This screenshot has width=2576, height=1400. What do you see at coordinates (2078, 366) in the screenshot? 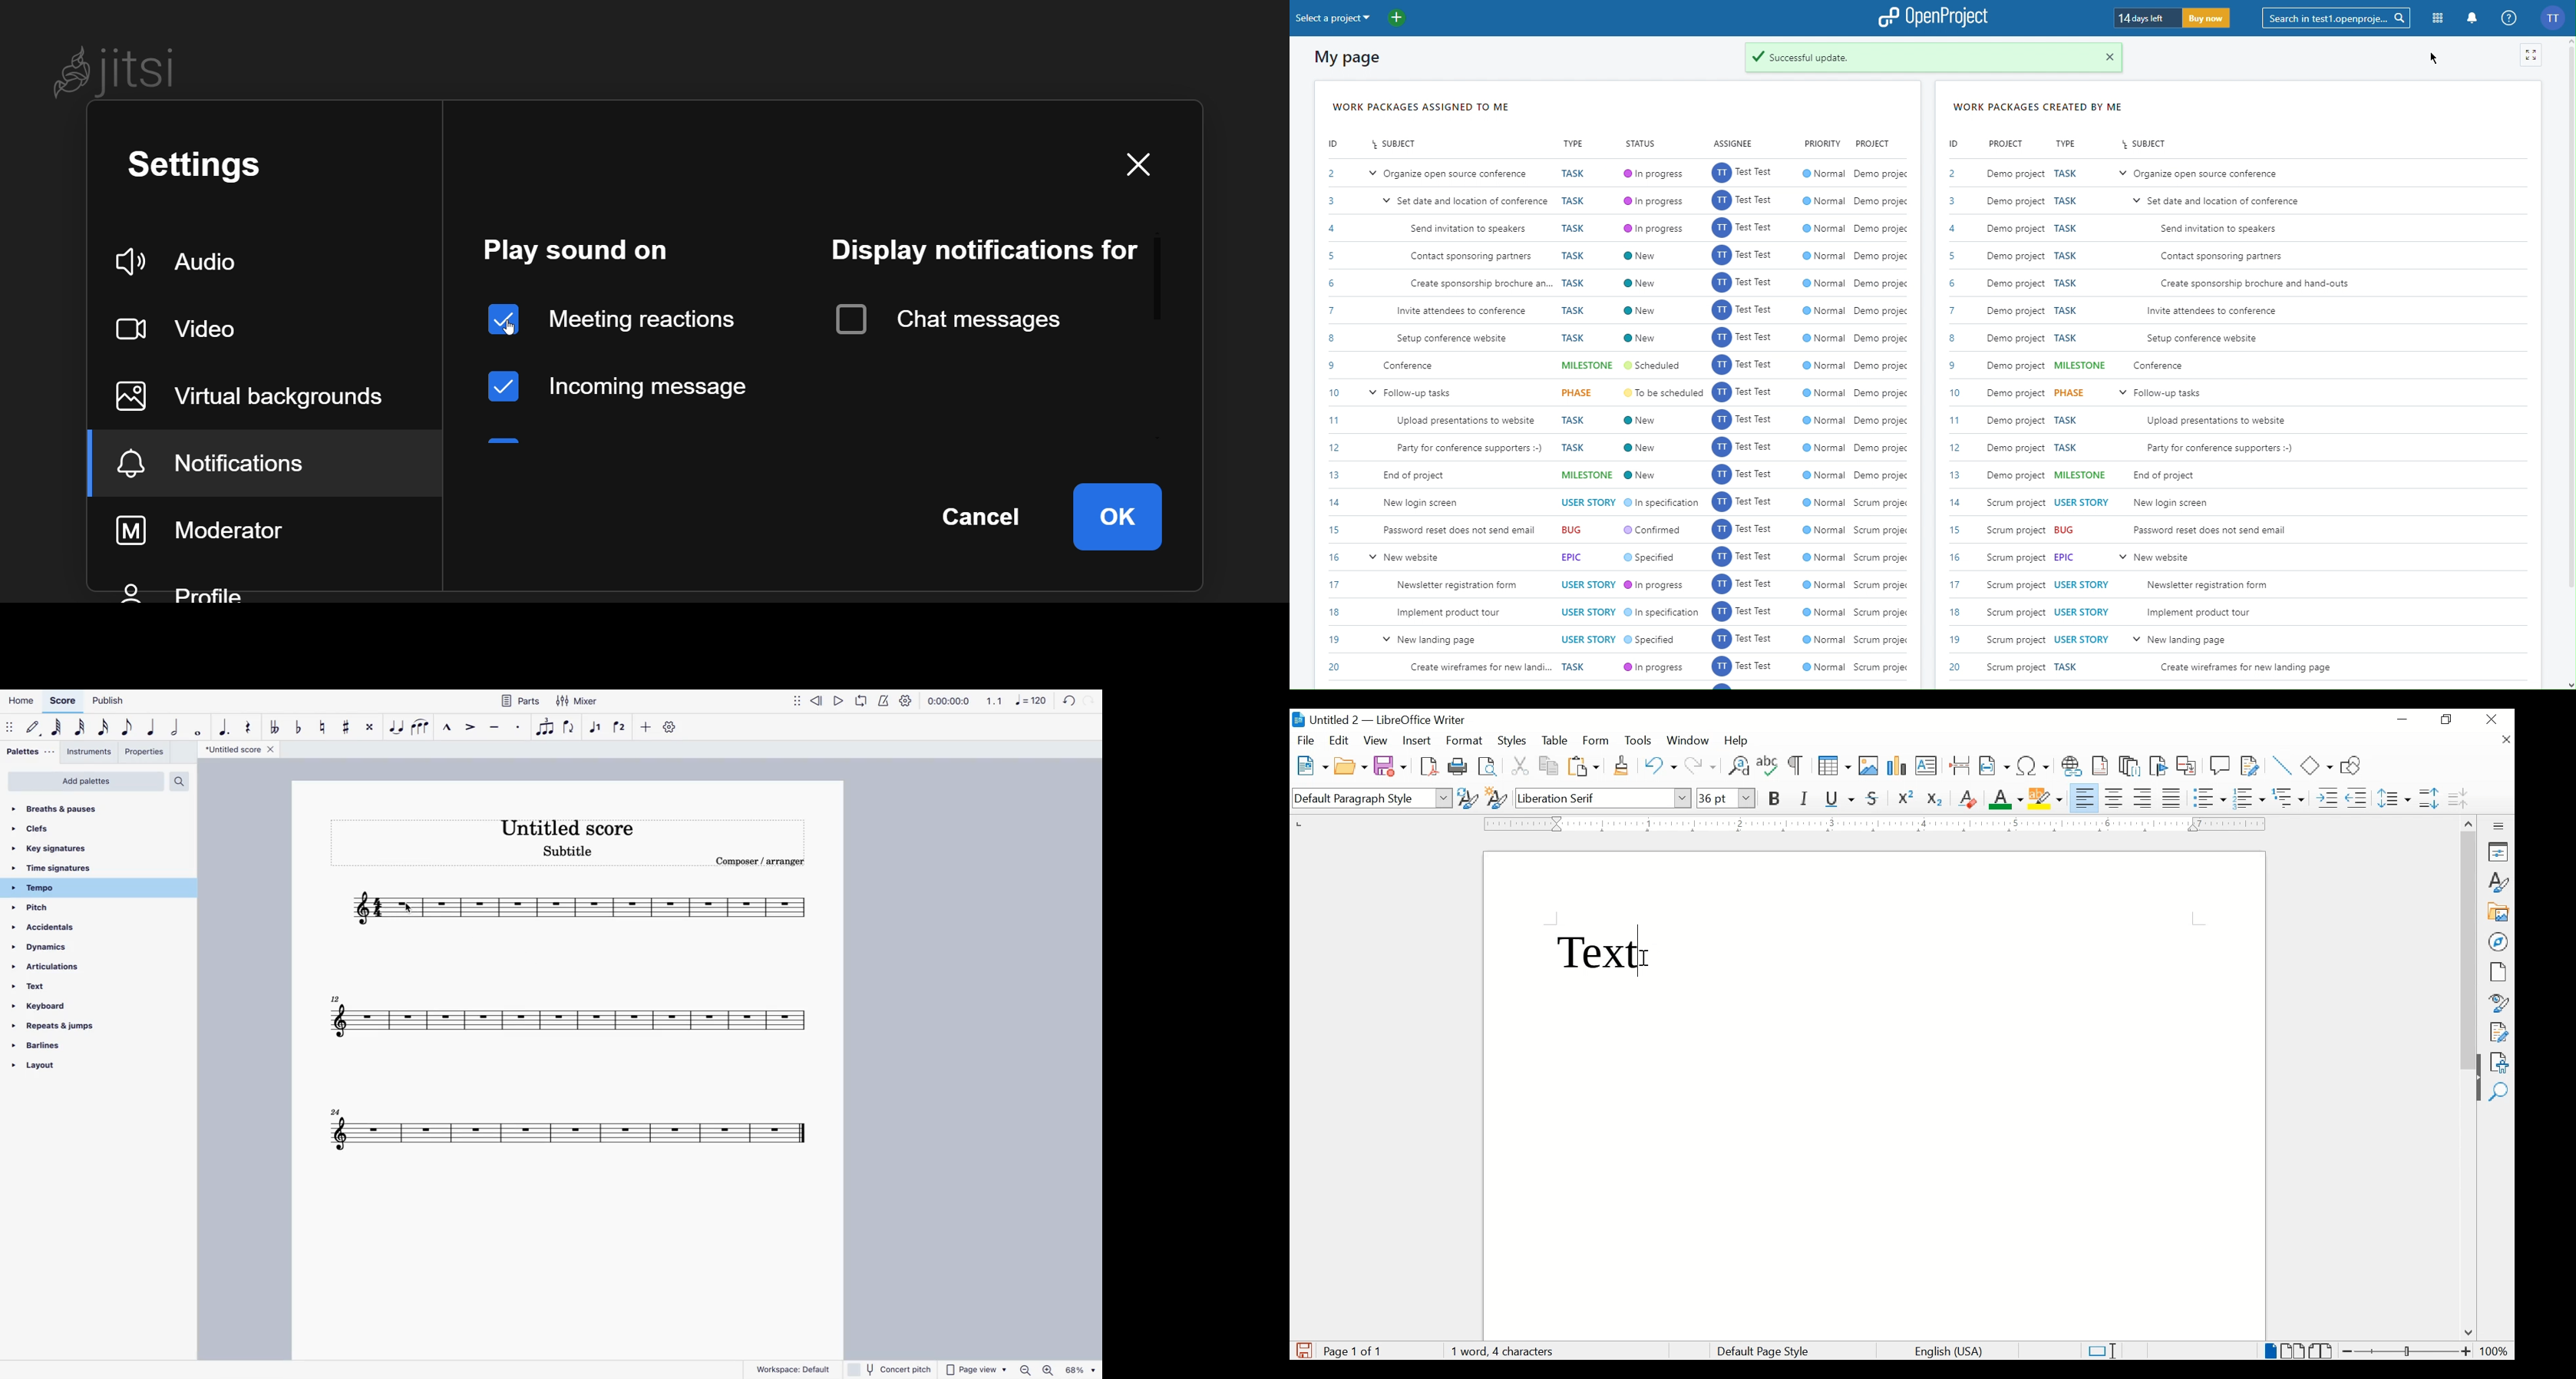
I see `Milestone` at bounding box center [2078, 366].